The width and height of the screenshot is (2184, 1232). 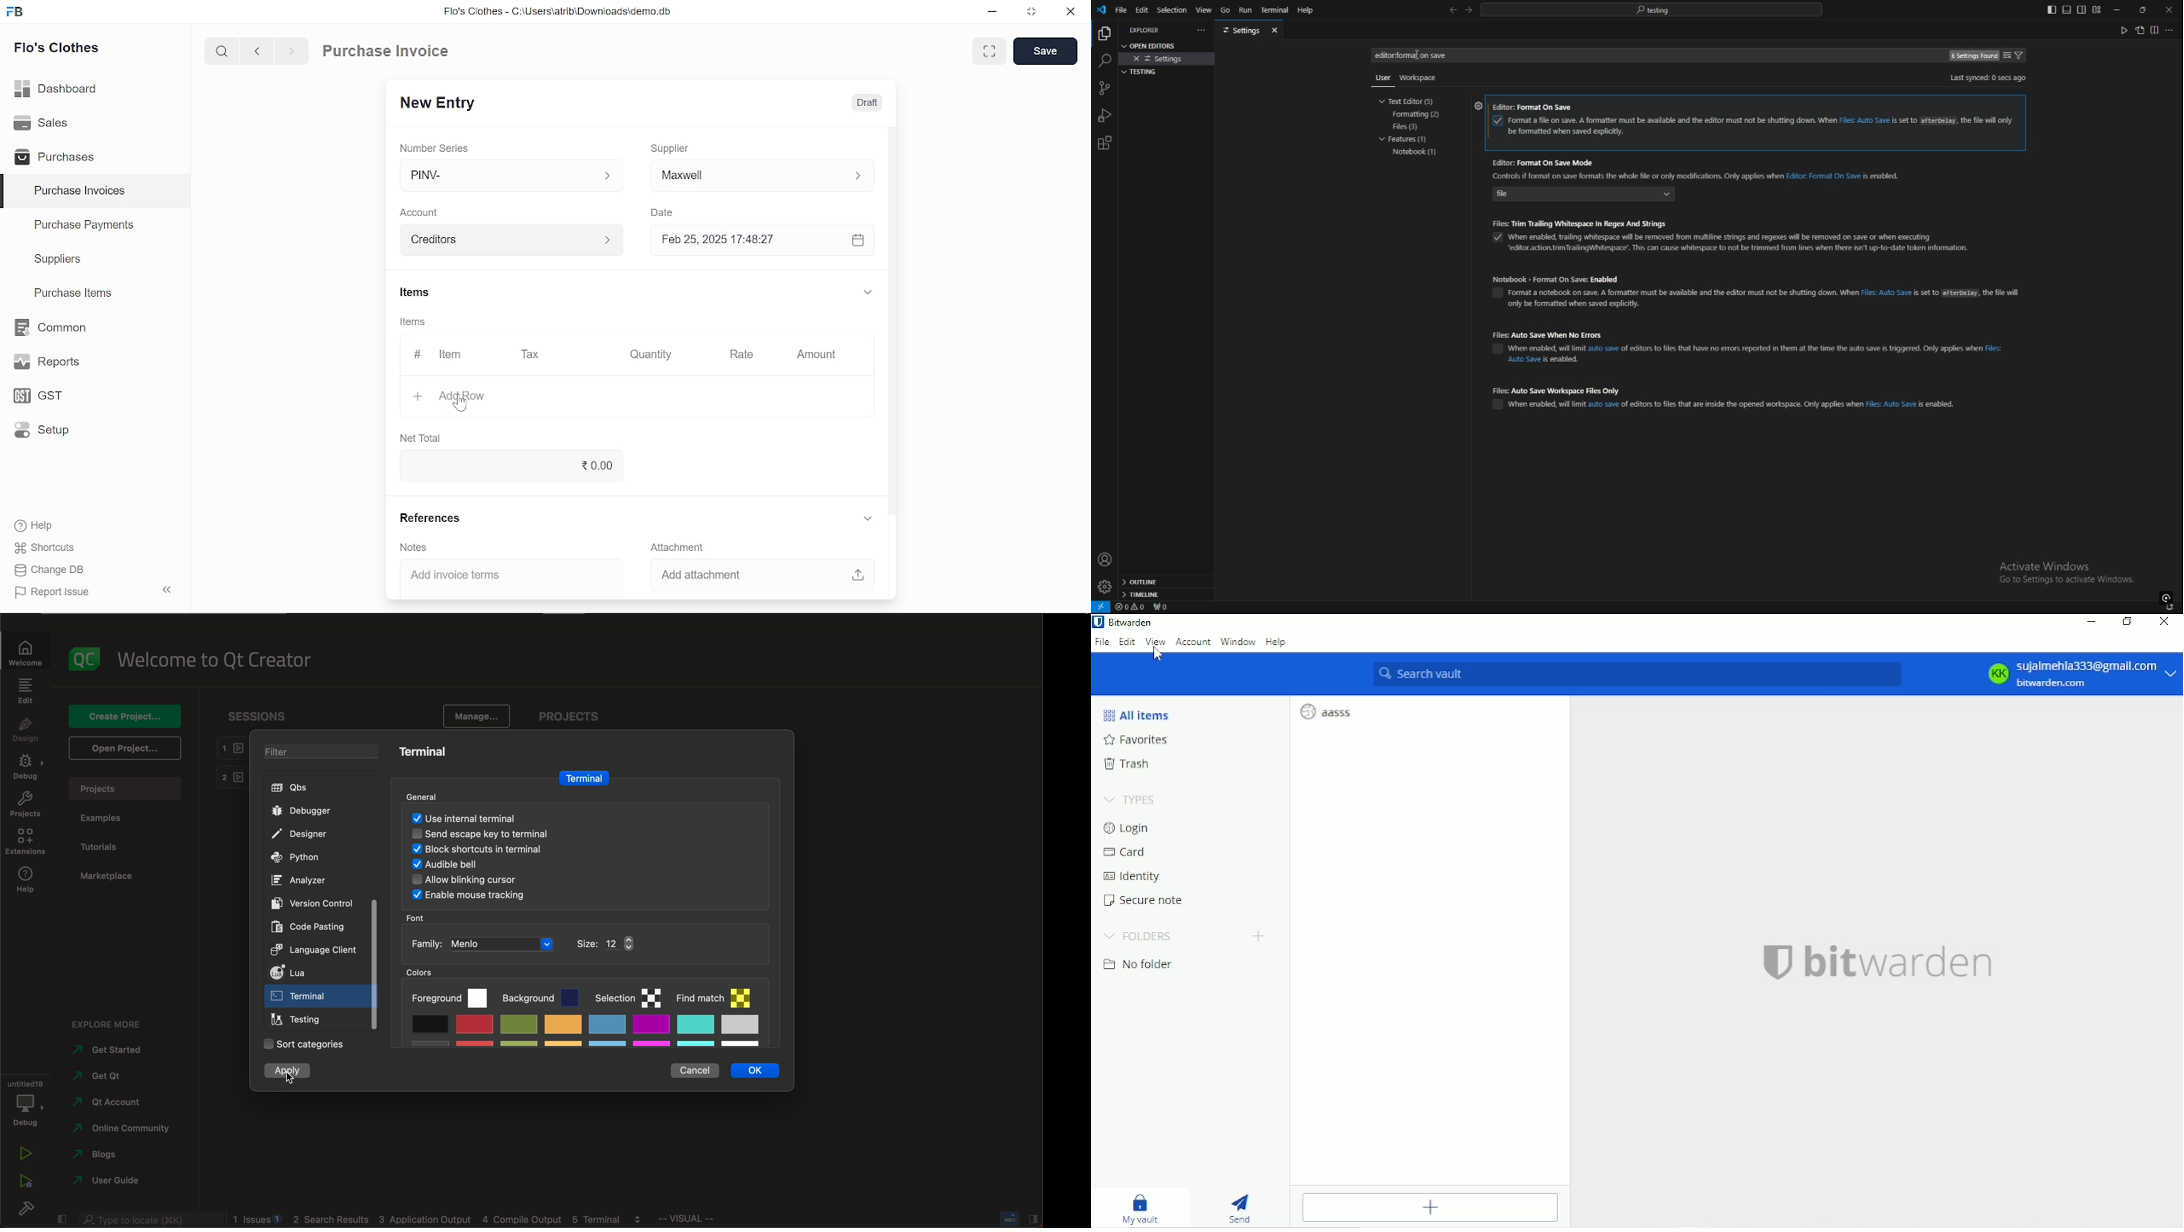 I want to click on Quantity, so click(x=653, y=354).